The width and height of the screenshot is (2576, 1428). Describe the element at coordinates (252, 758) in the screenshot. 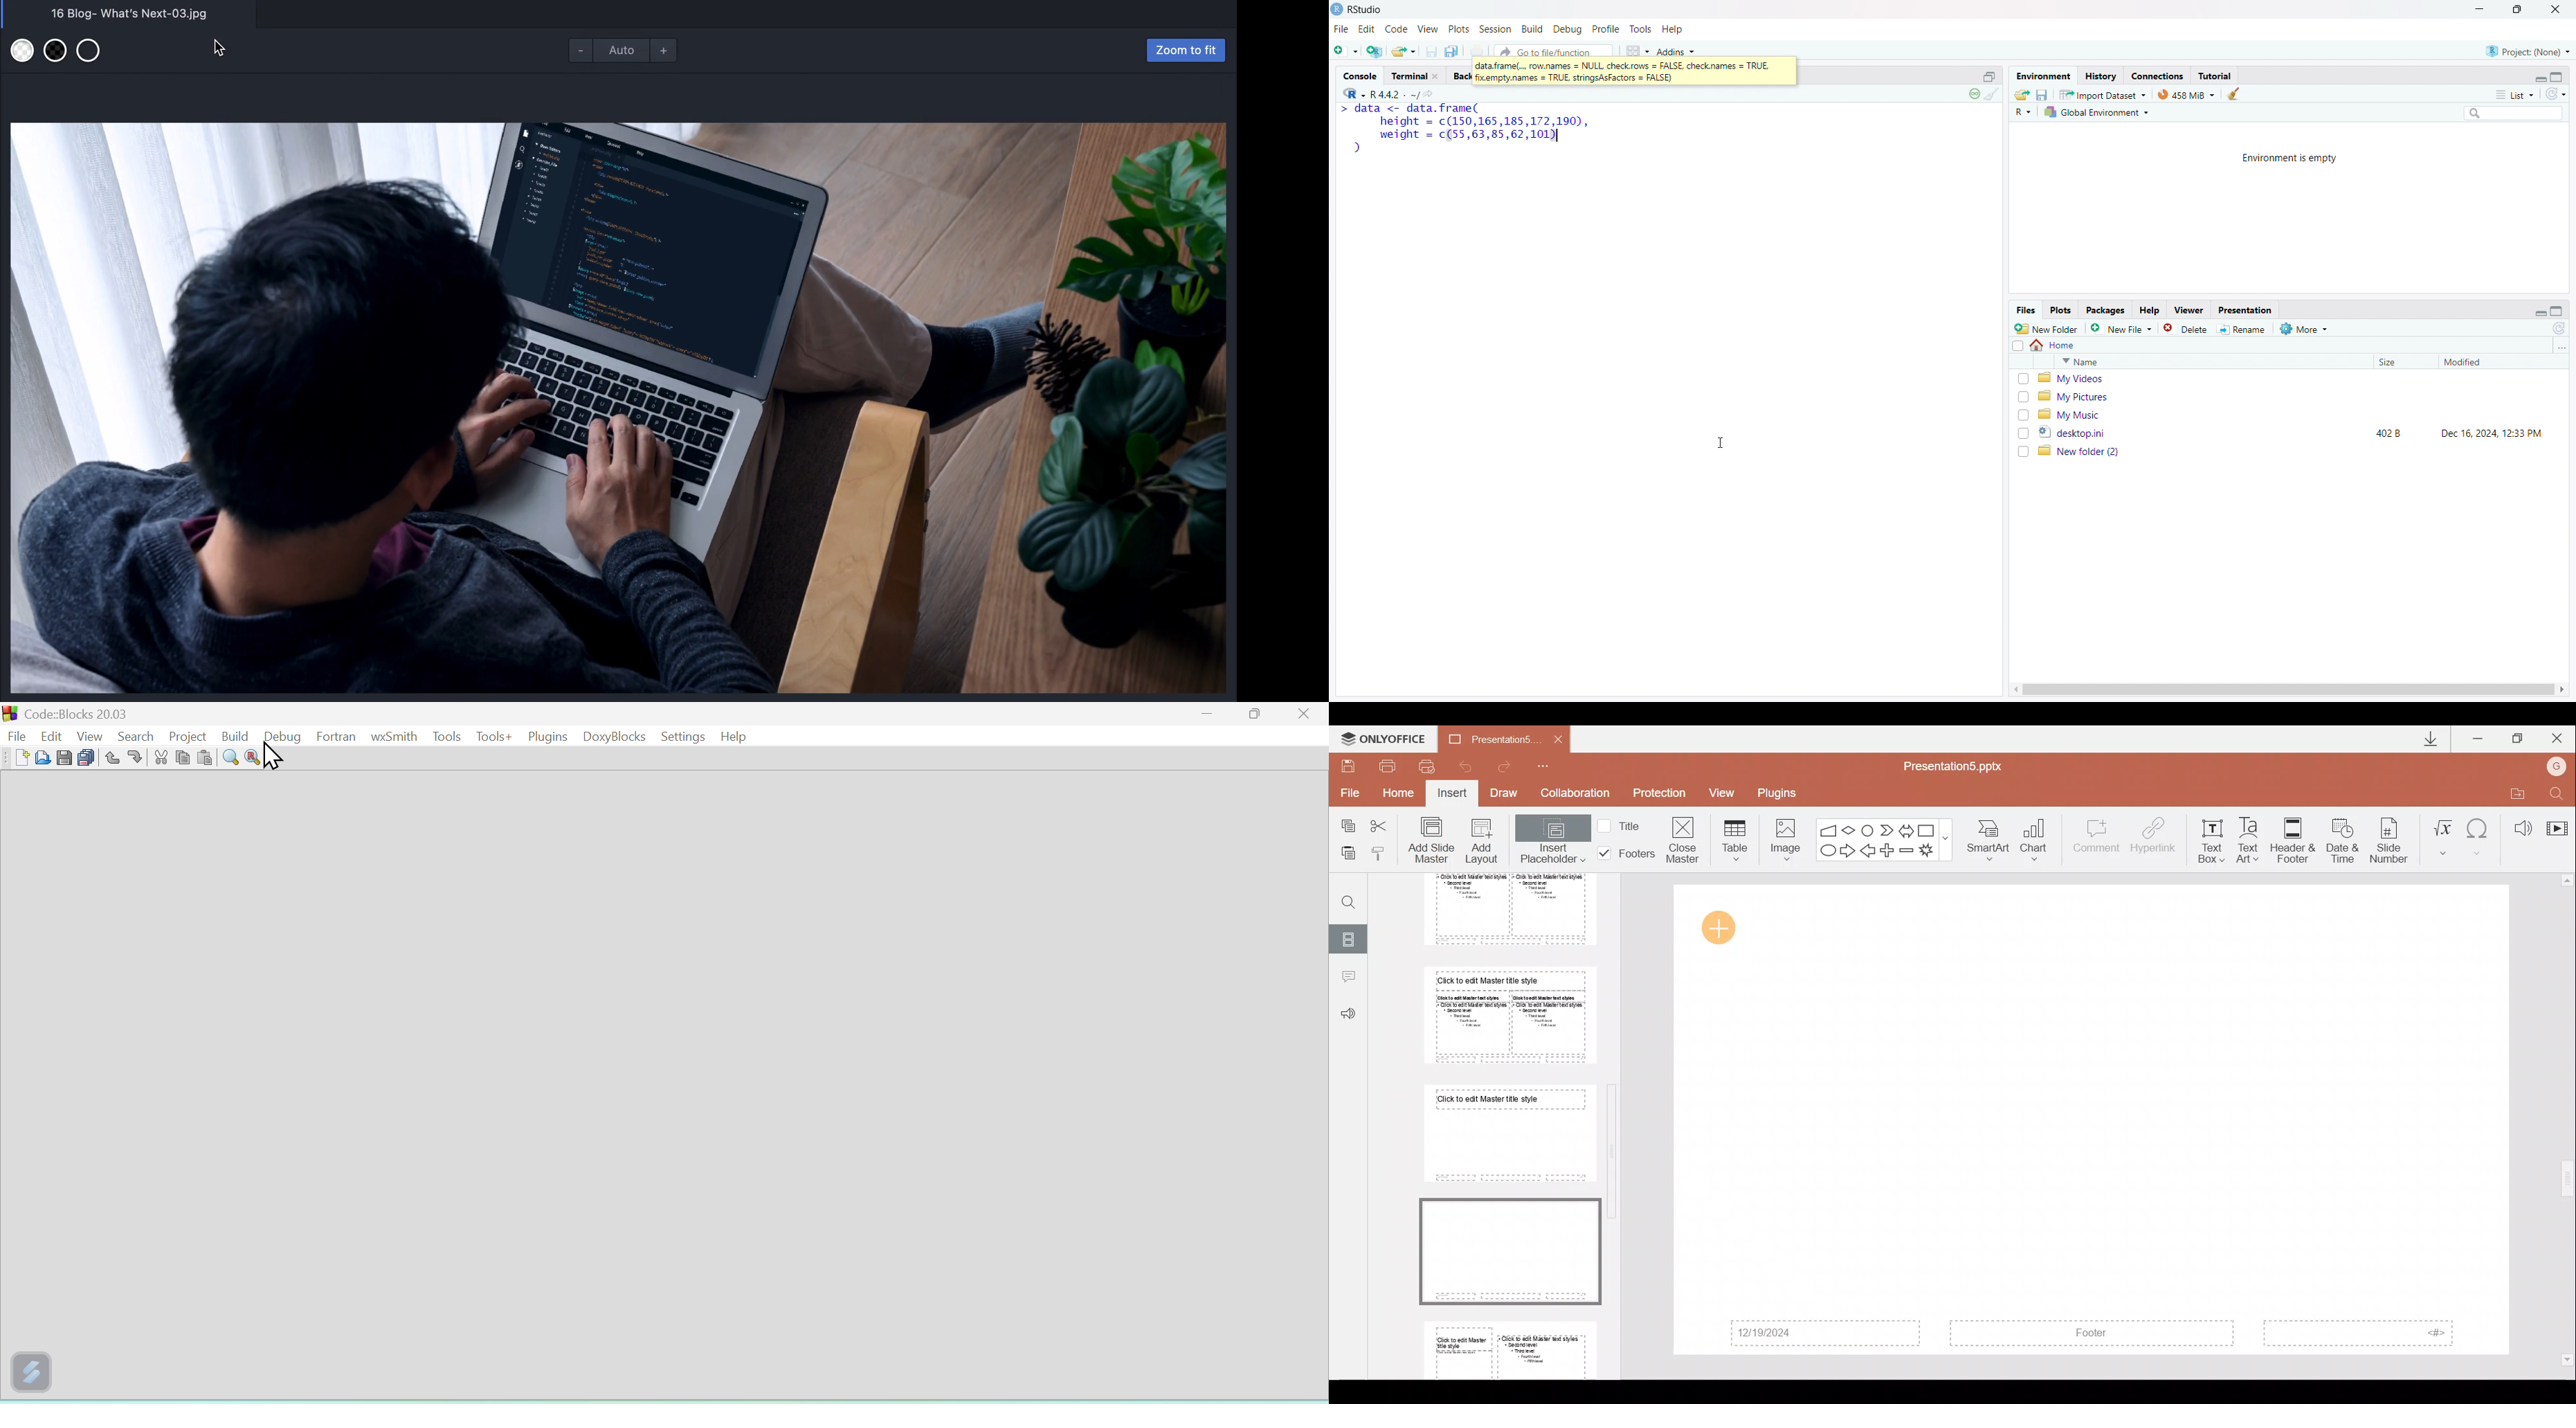

I see `replace` at that location.